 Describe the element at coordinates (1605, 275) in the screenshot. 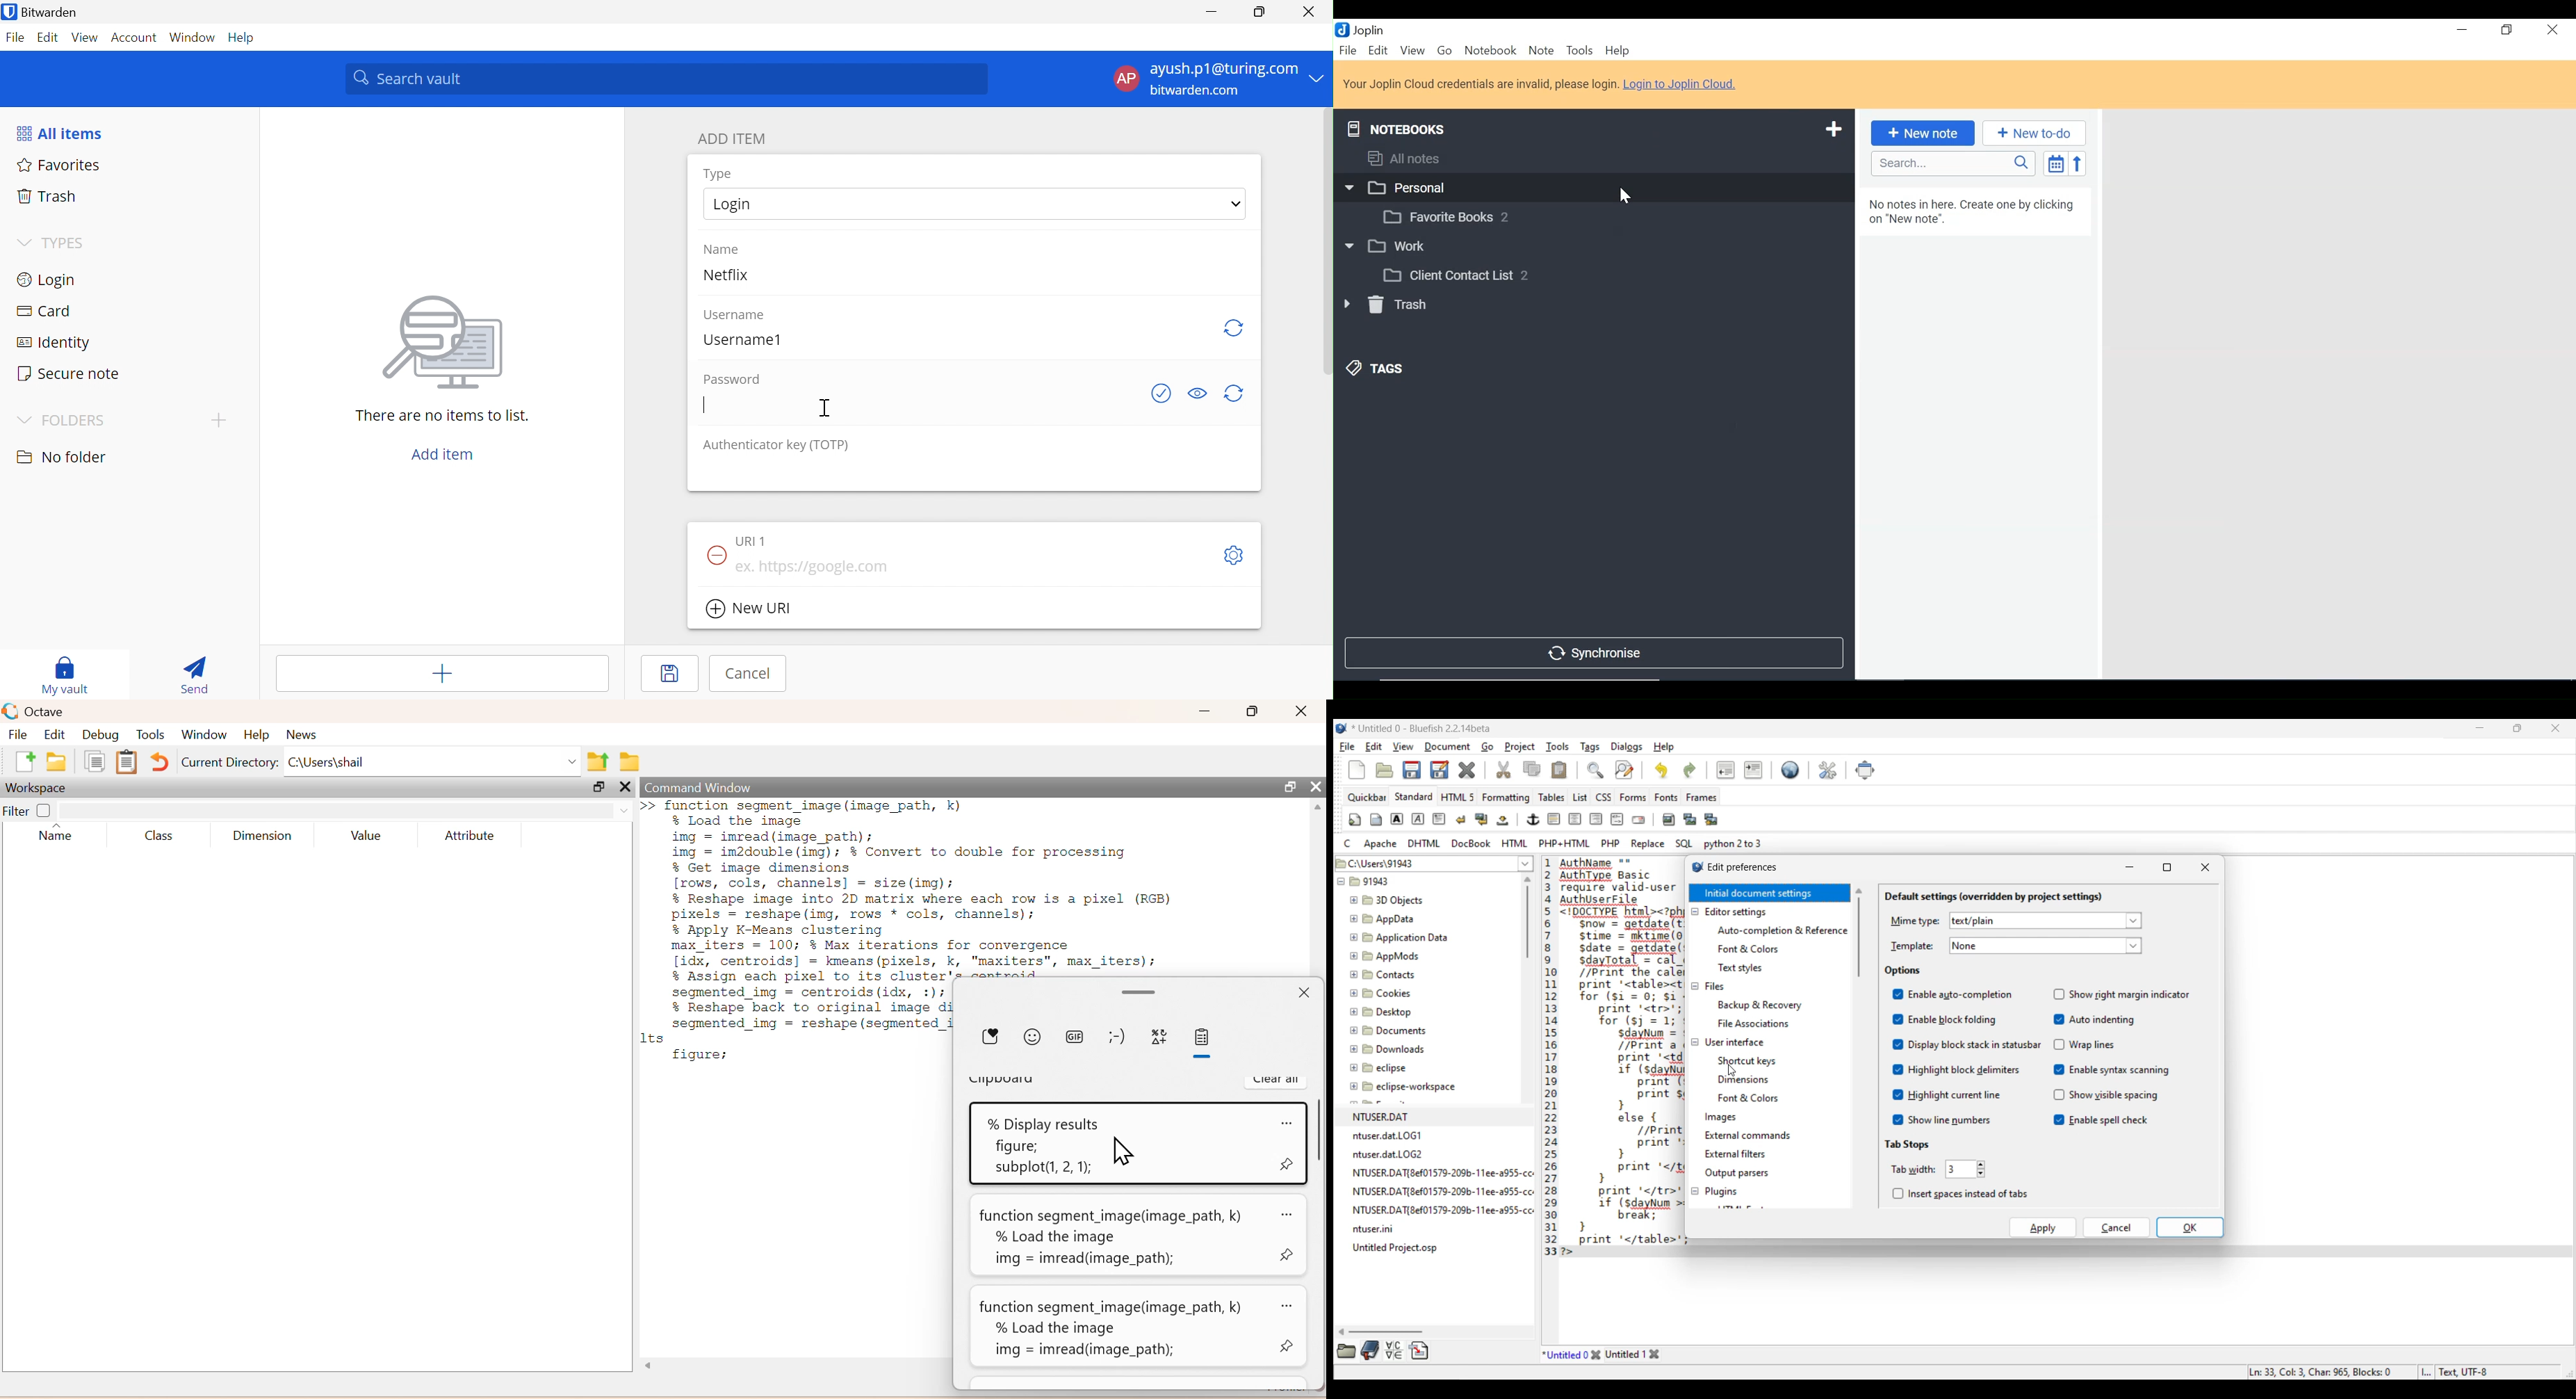

I see `Notebook` at that location.